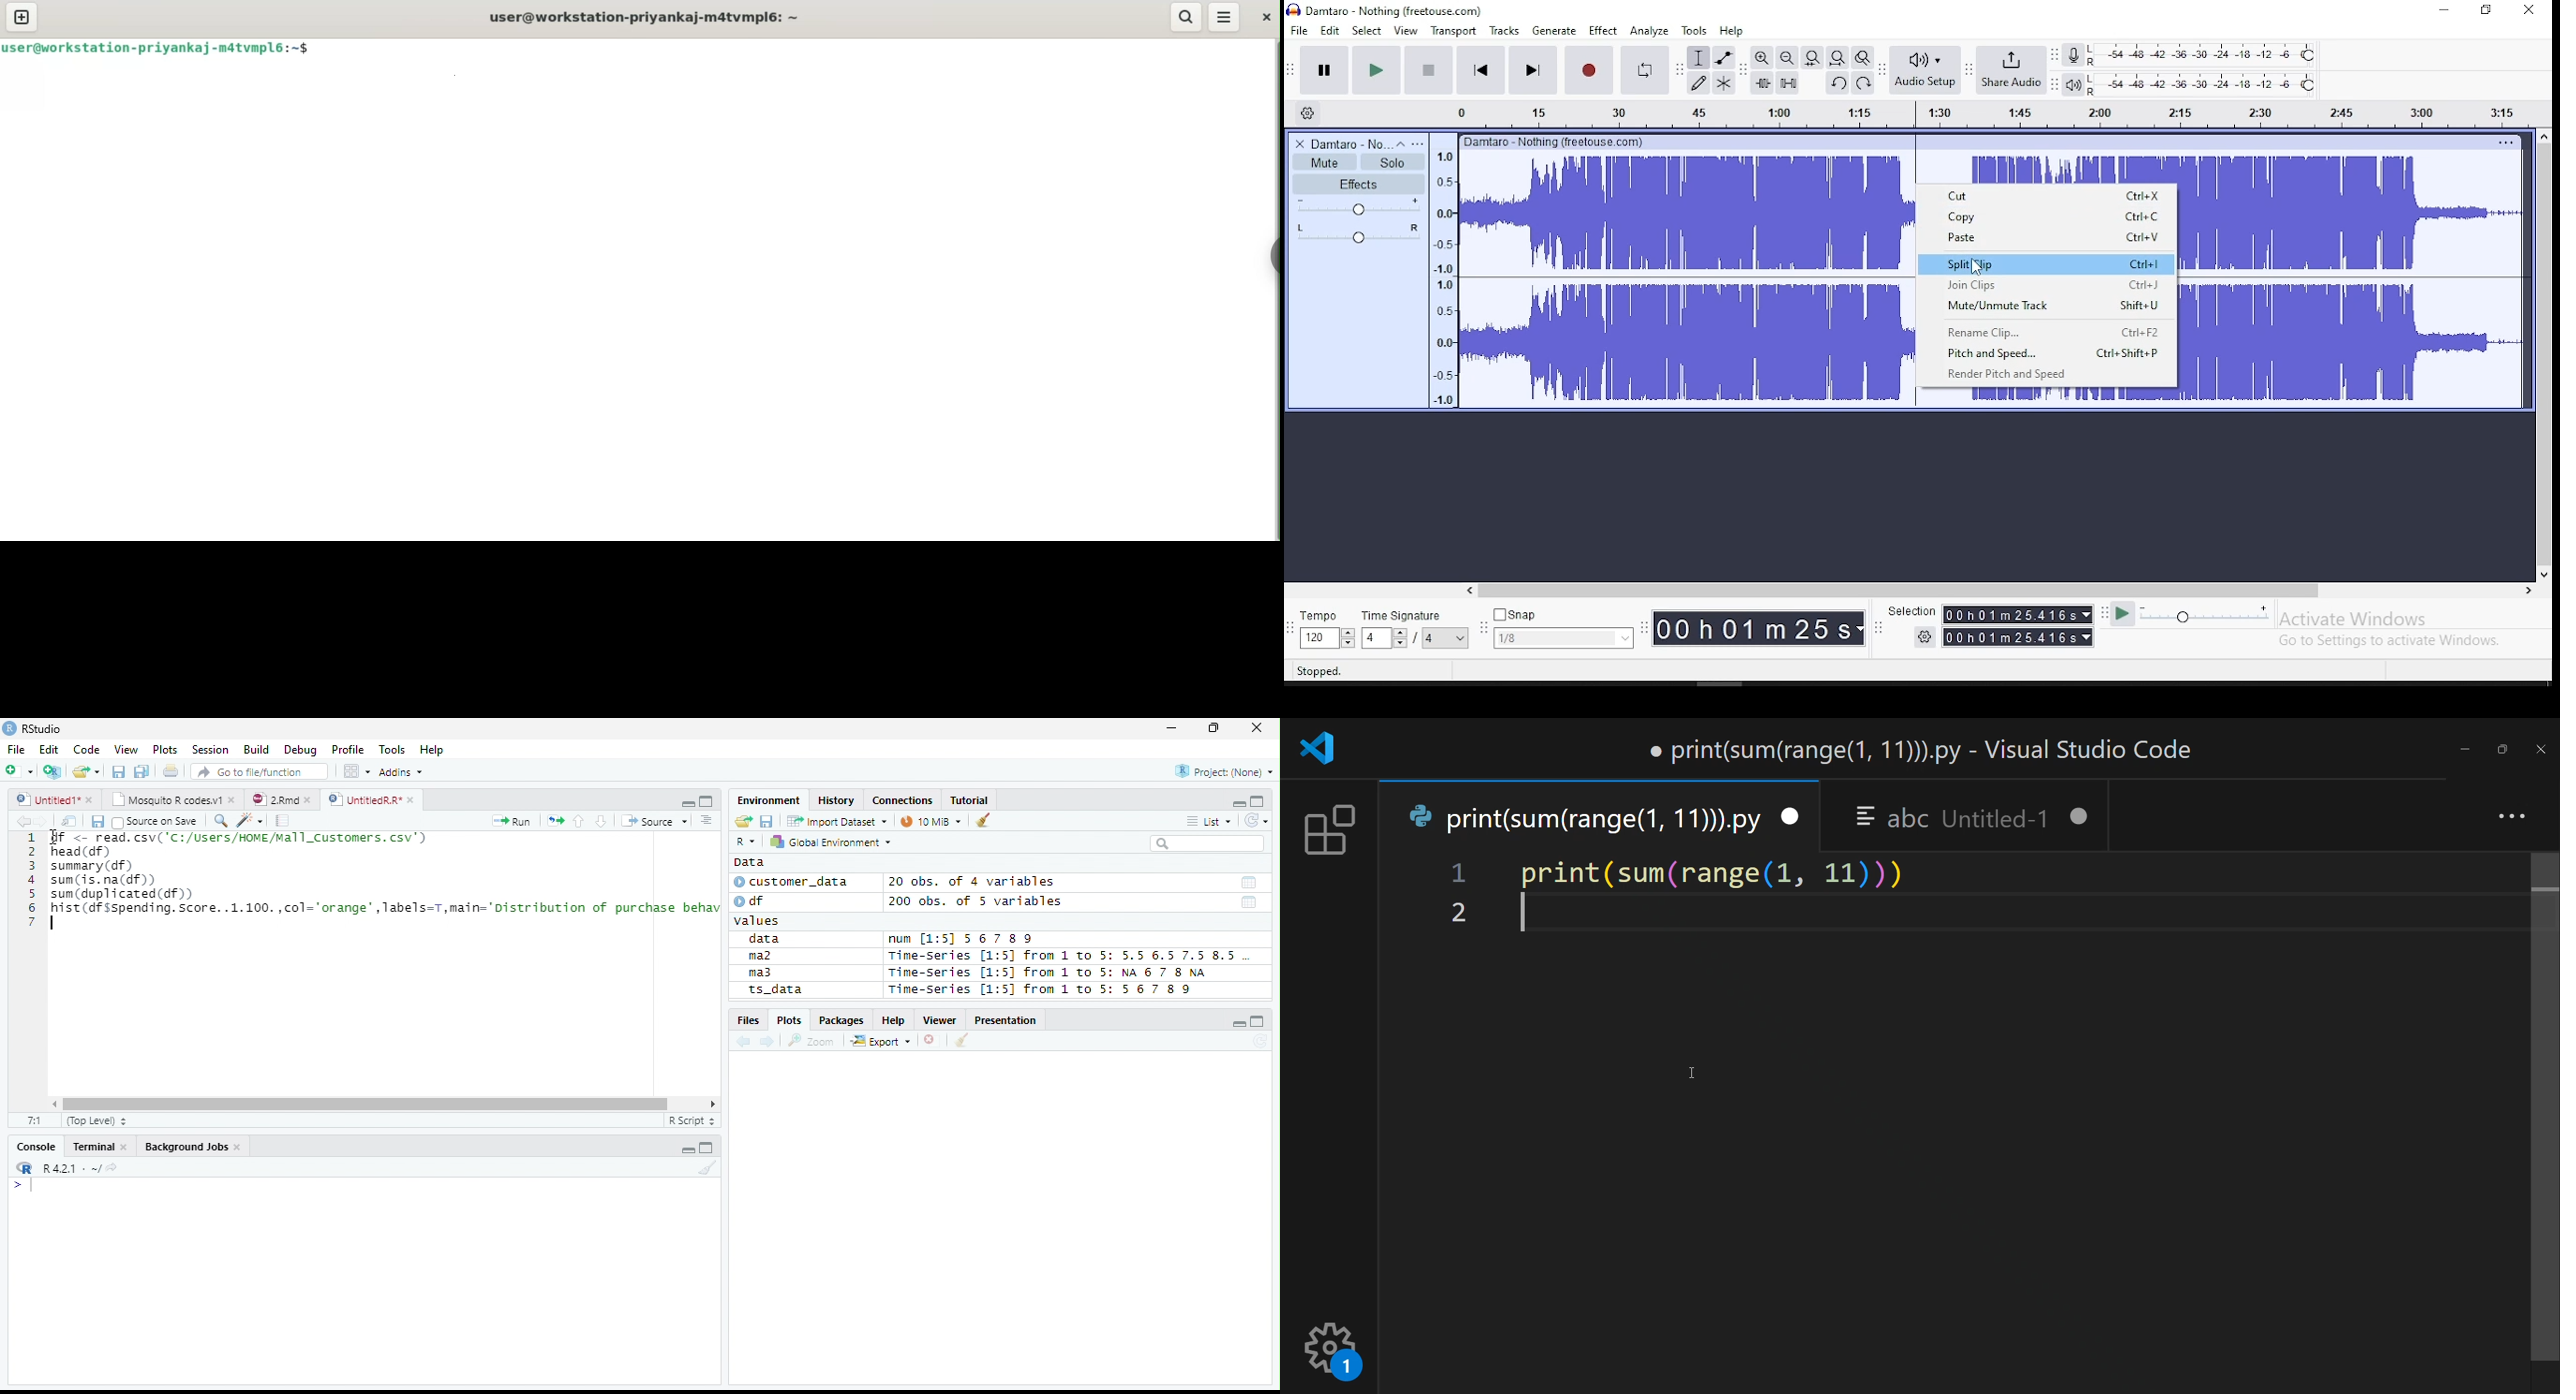  I want to click on Profile, so click(347, 750).